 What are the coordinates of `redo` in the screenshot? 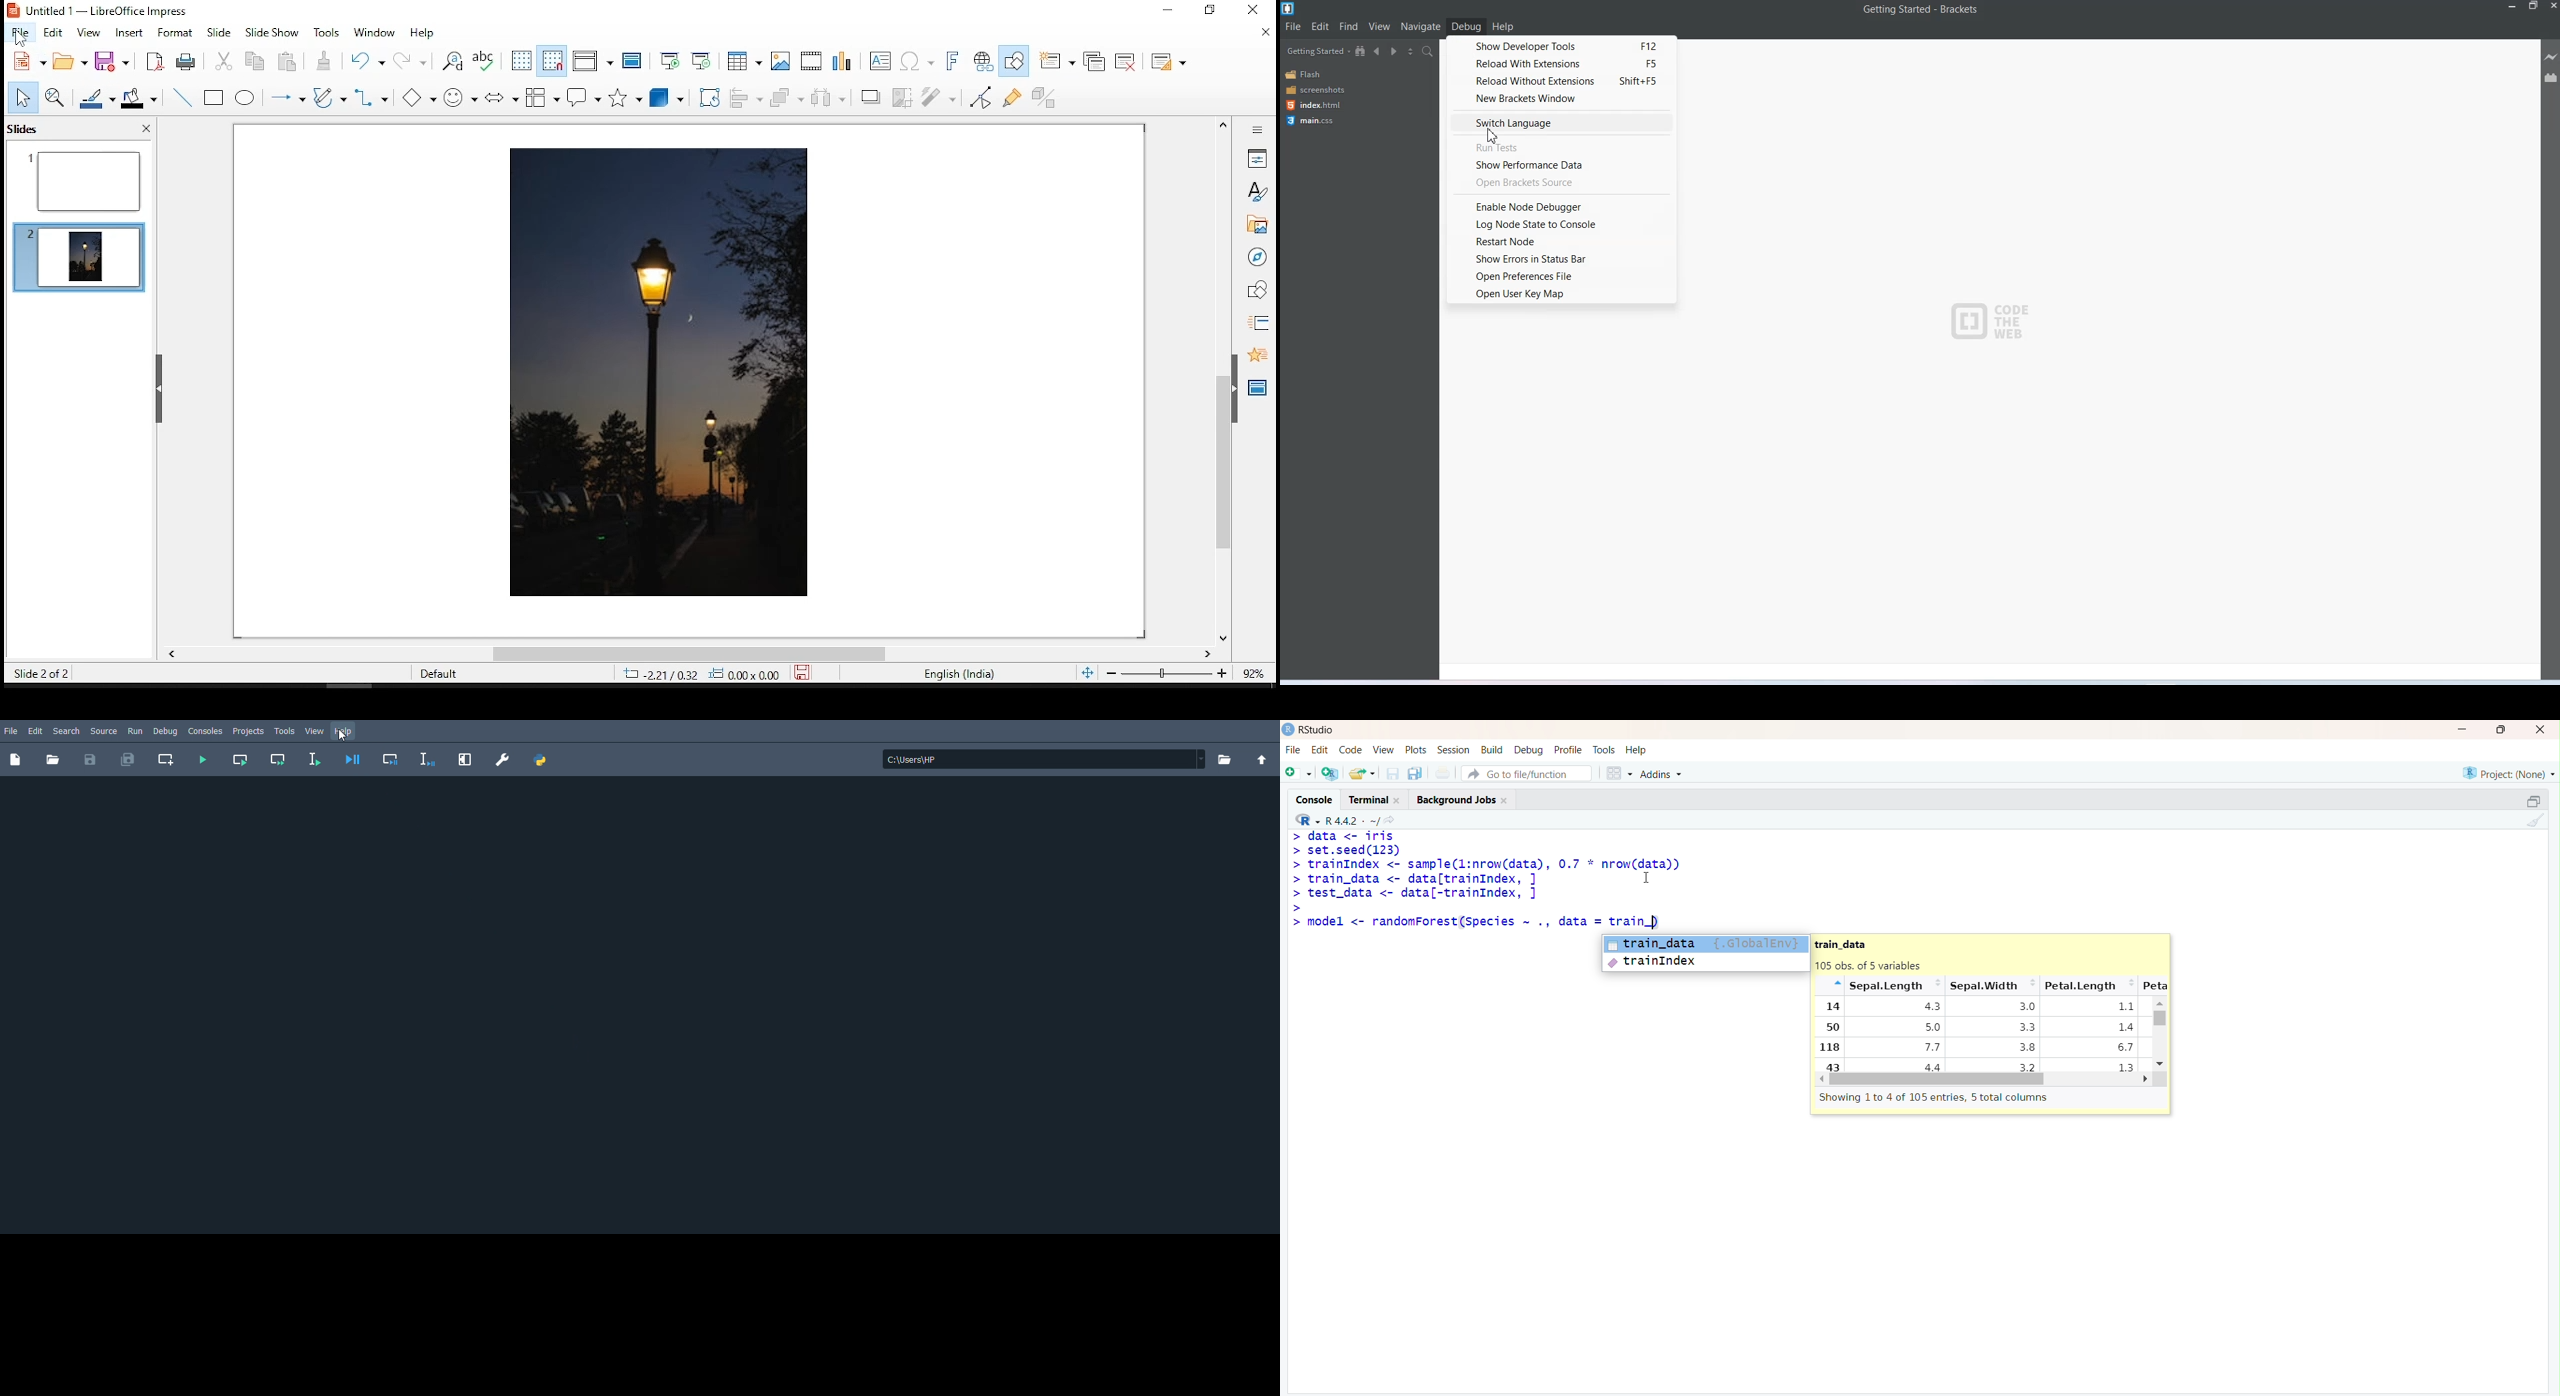 It's located at (410, 59).